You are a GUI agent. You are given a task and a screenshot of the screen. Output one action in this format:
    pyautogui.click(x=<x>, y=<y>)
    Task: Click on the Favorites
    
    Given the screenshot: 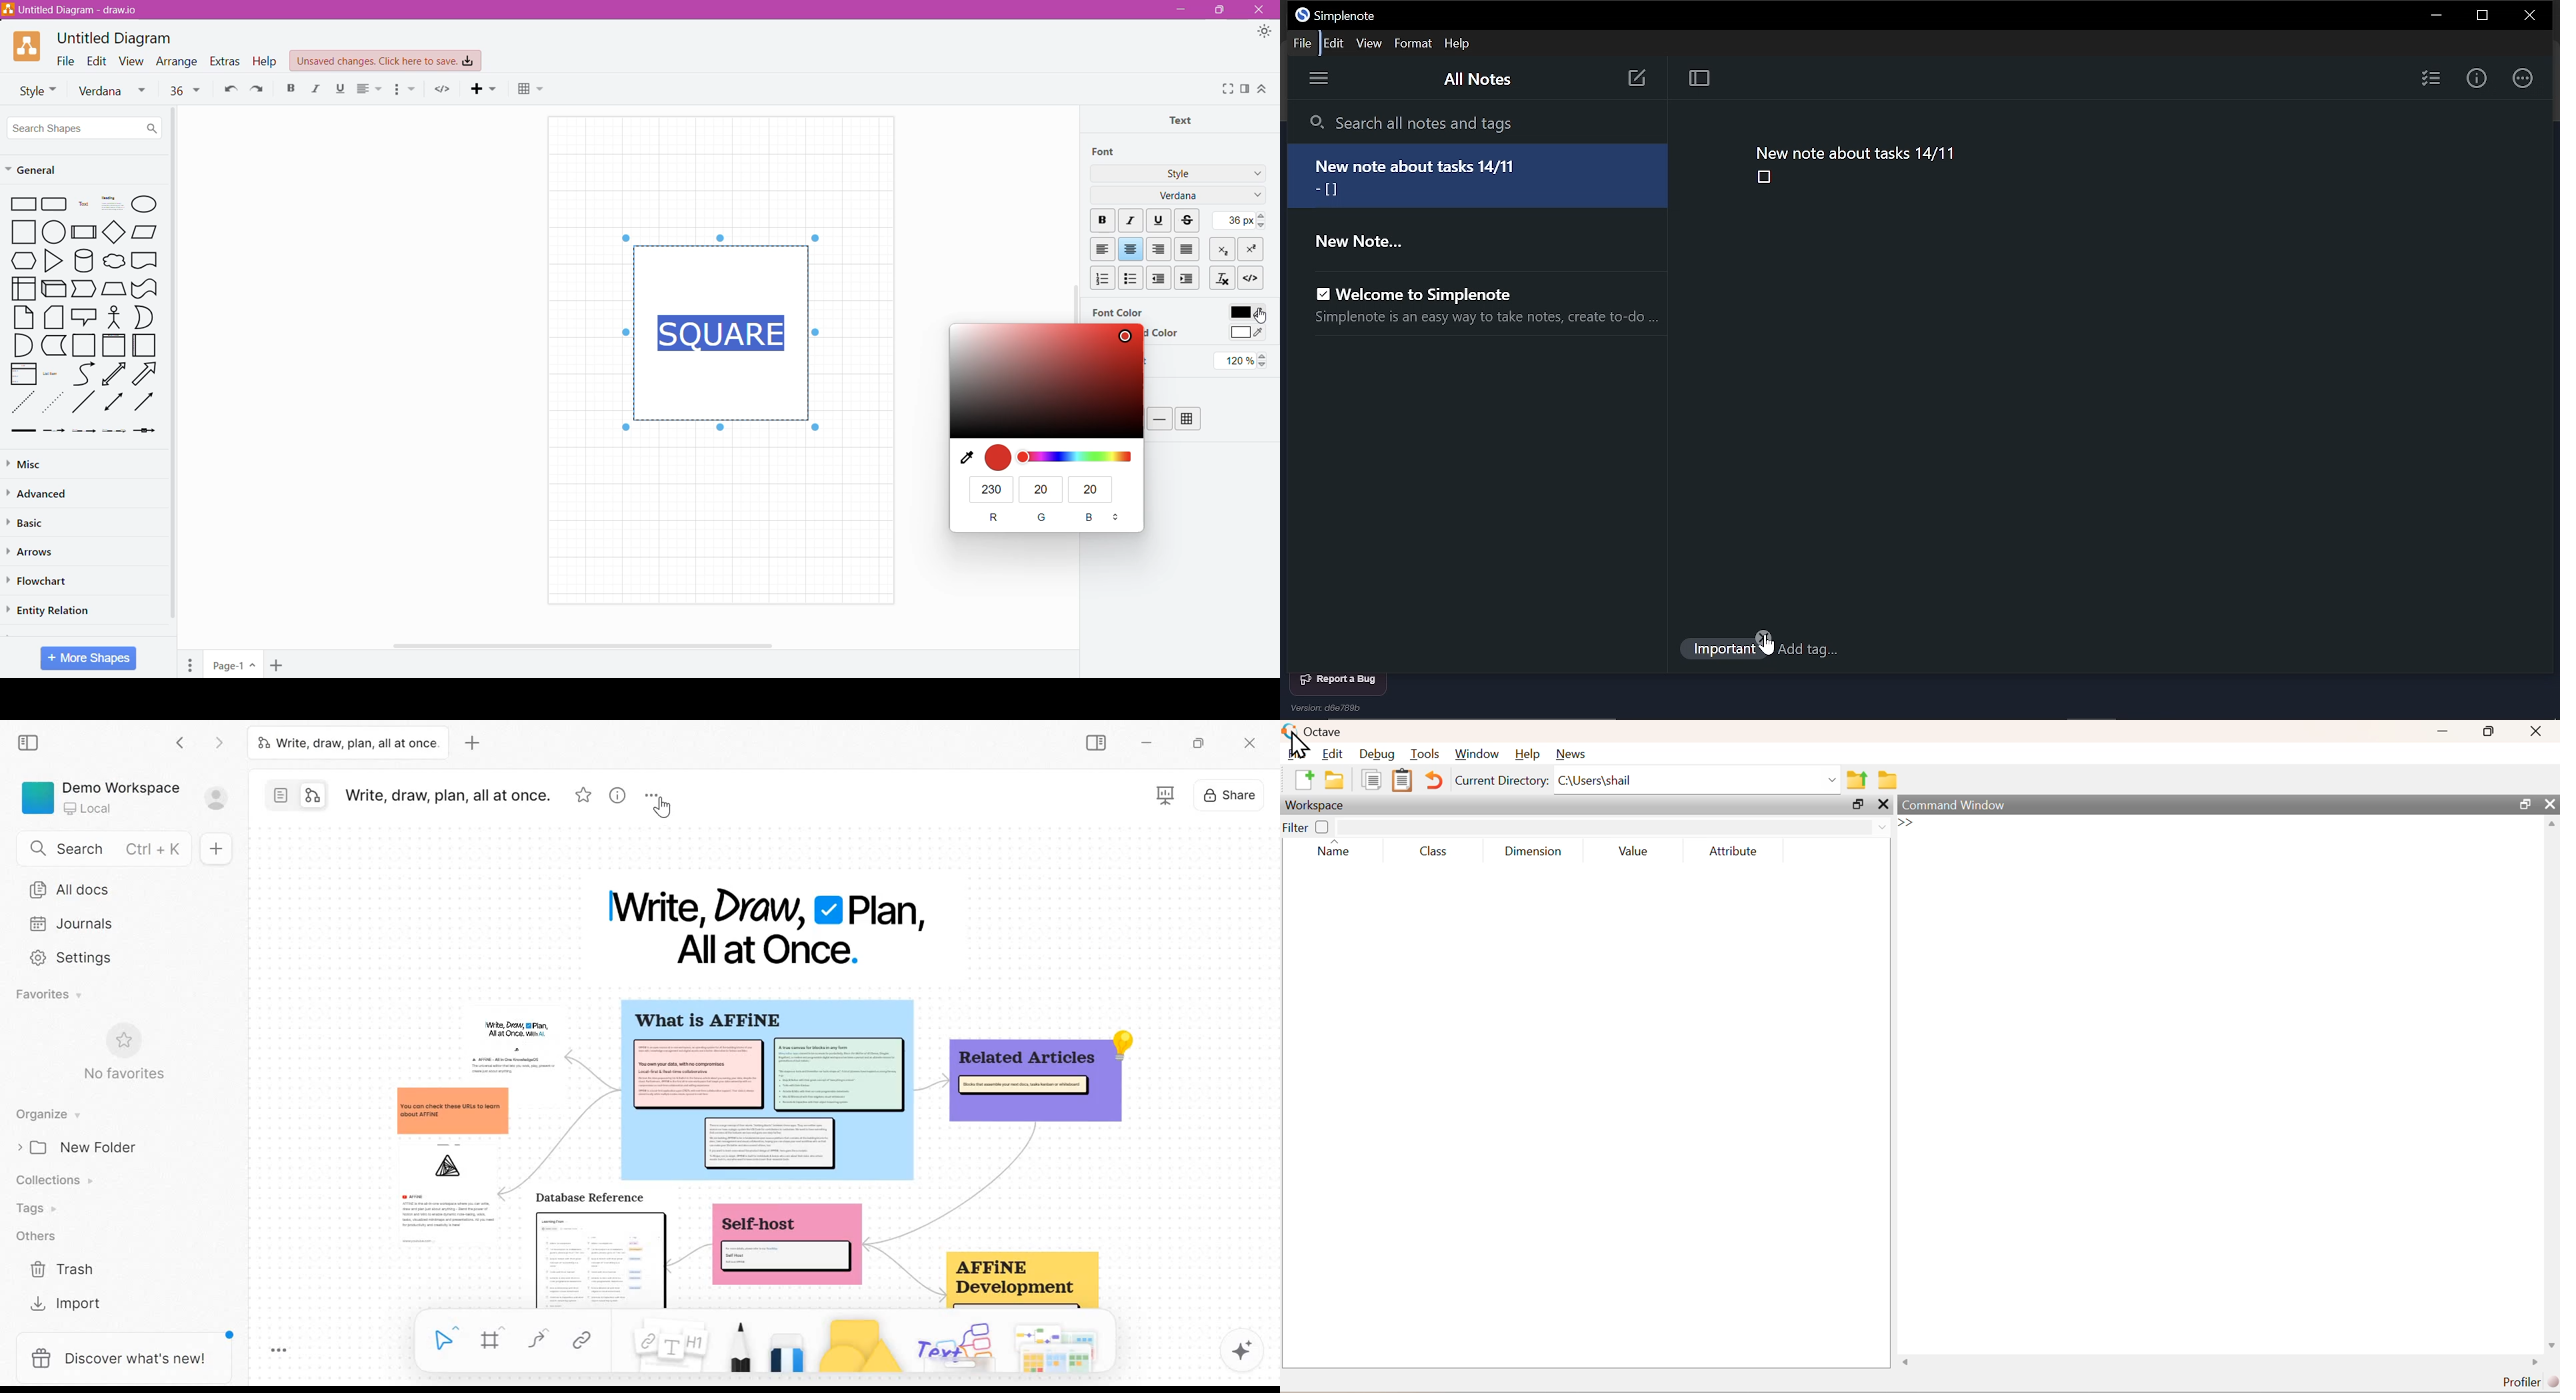 What is the action you would take?
    pyautogui.click(x=48, y=995)
    